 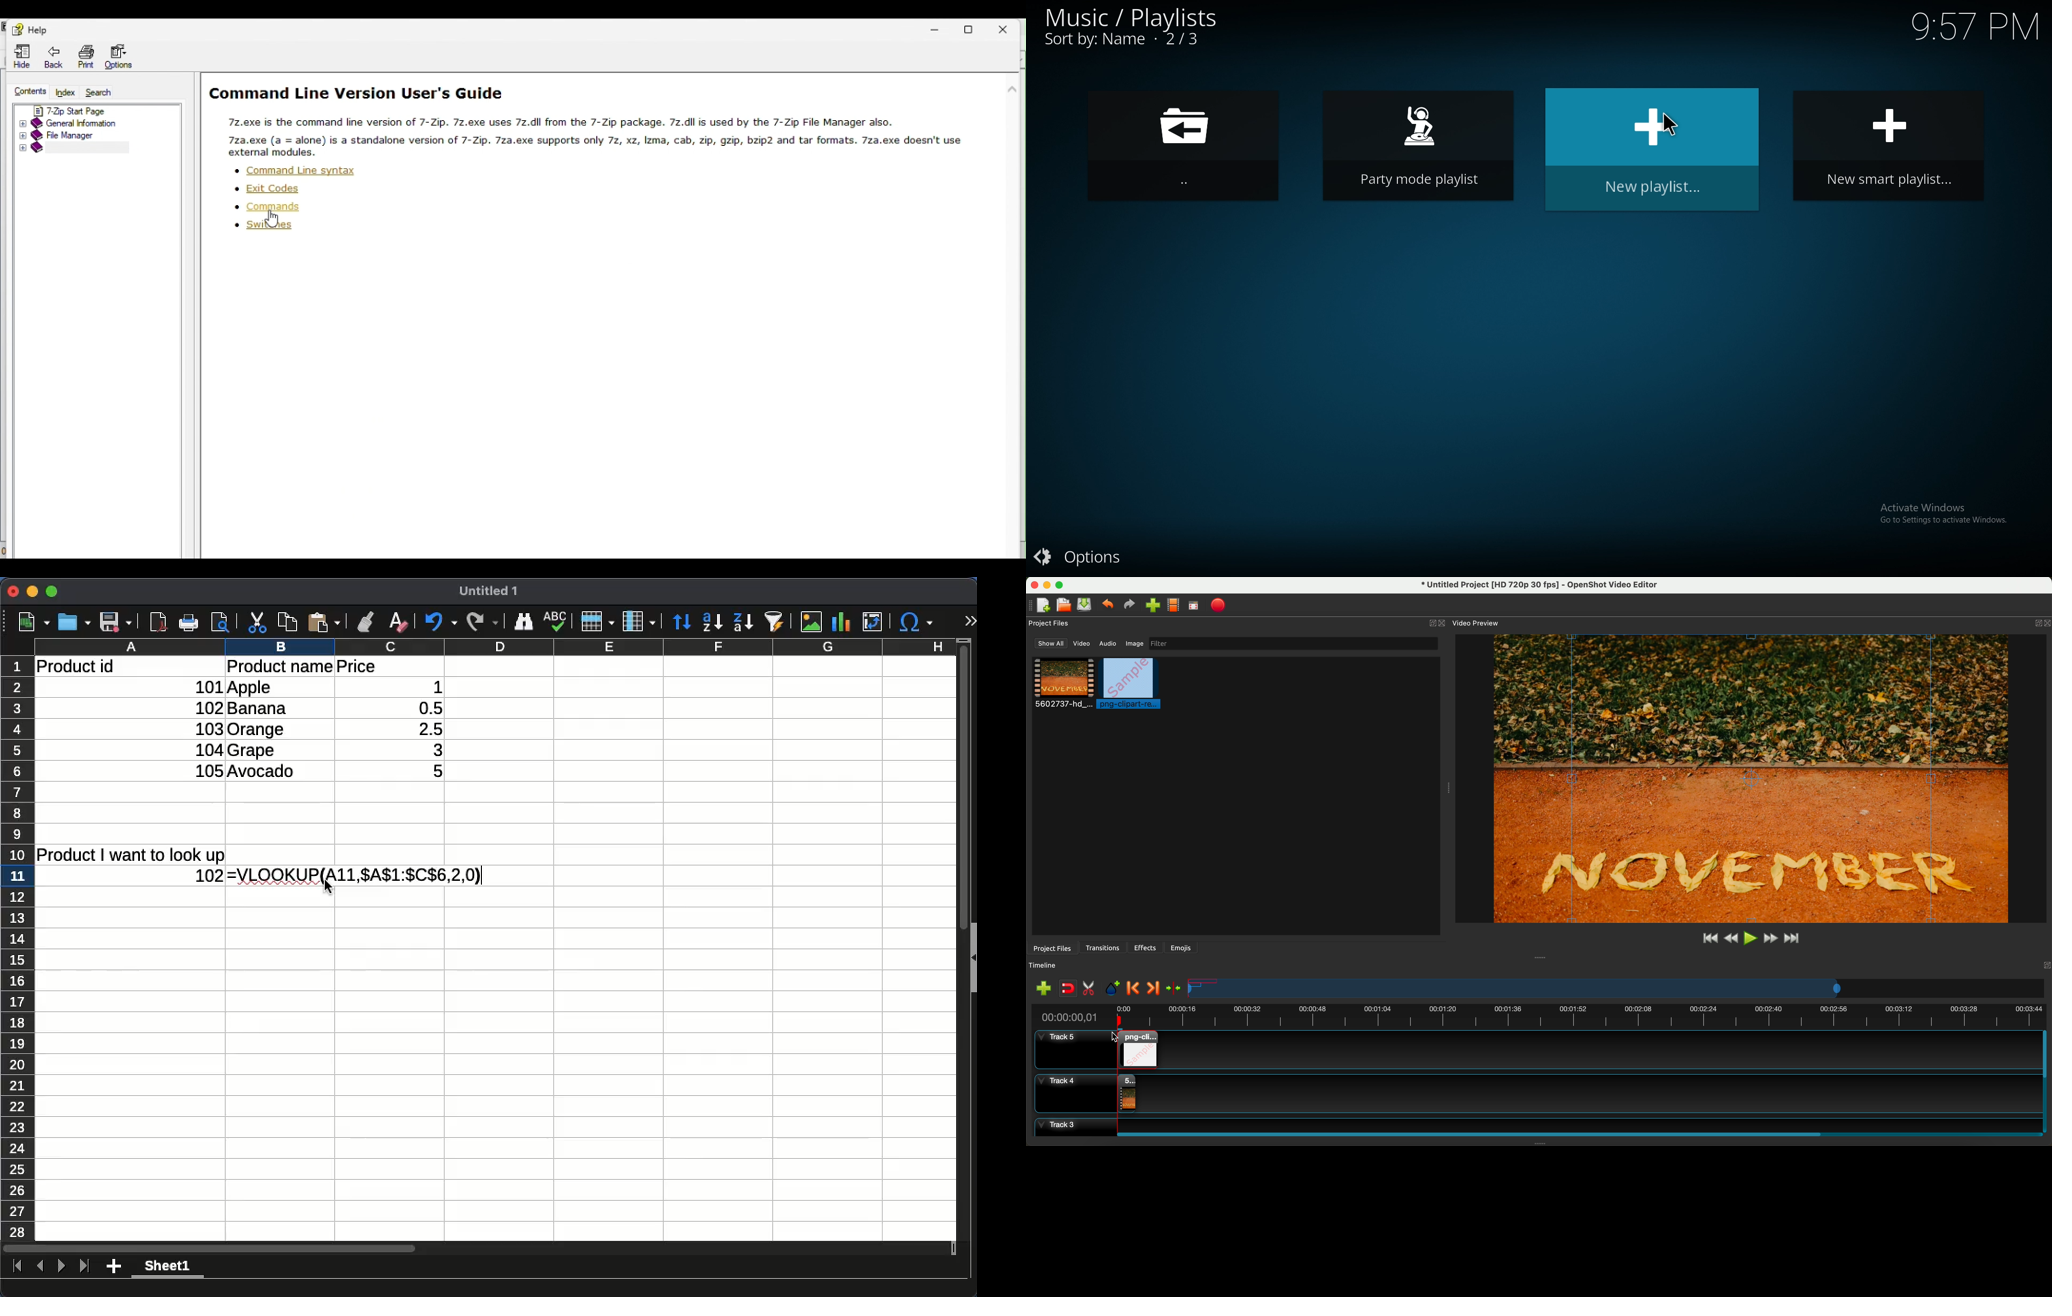 I want to click on maximize, so click(x=1062, y=584).